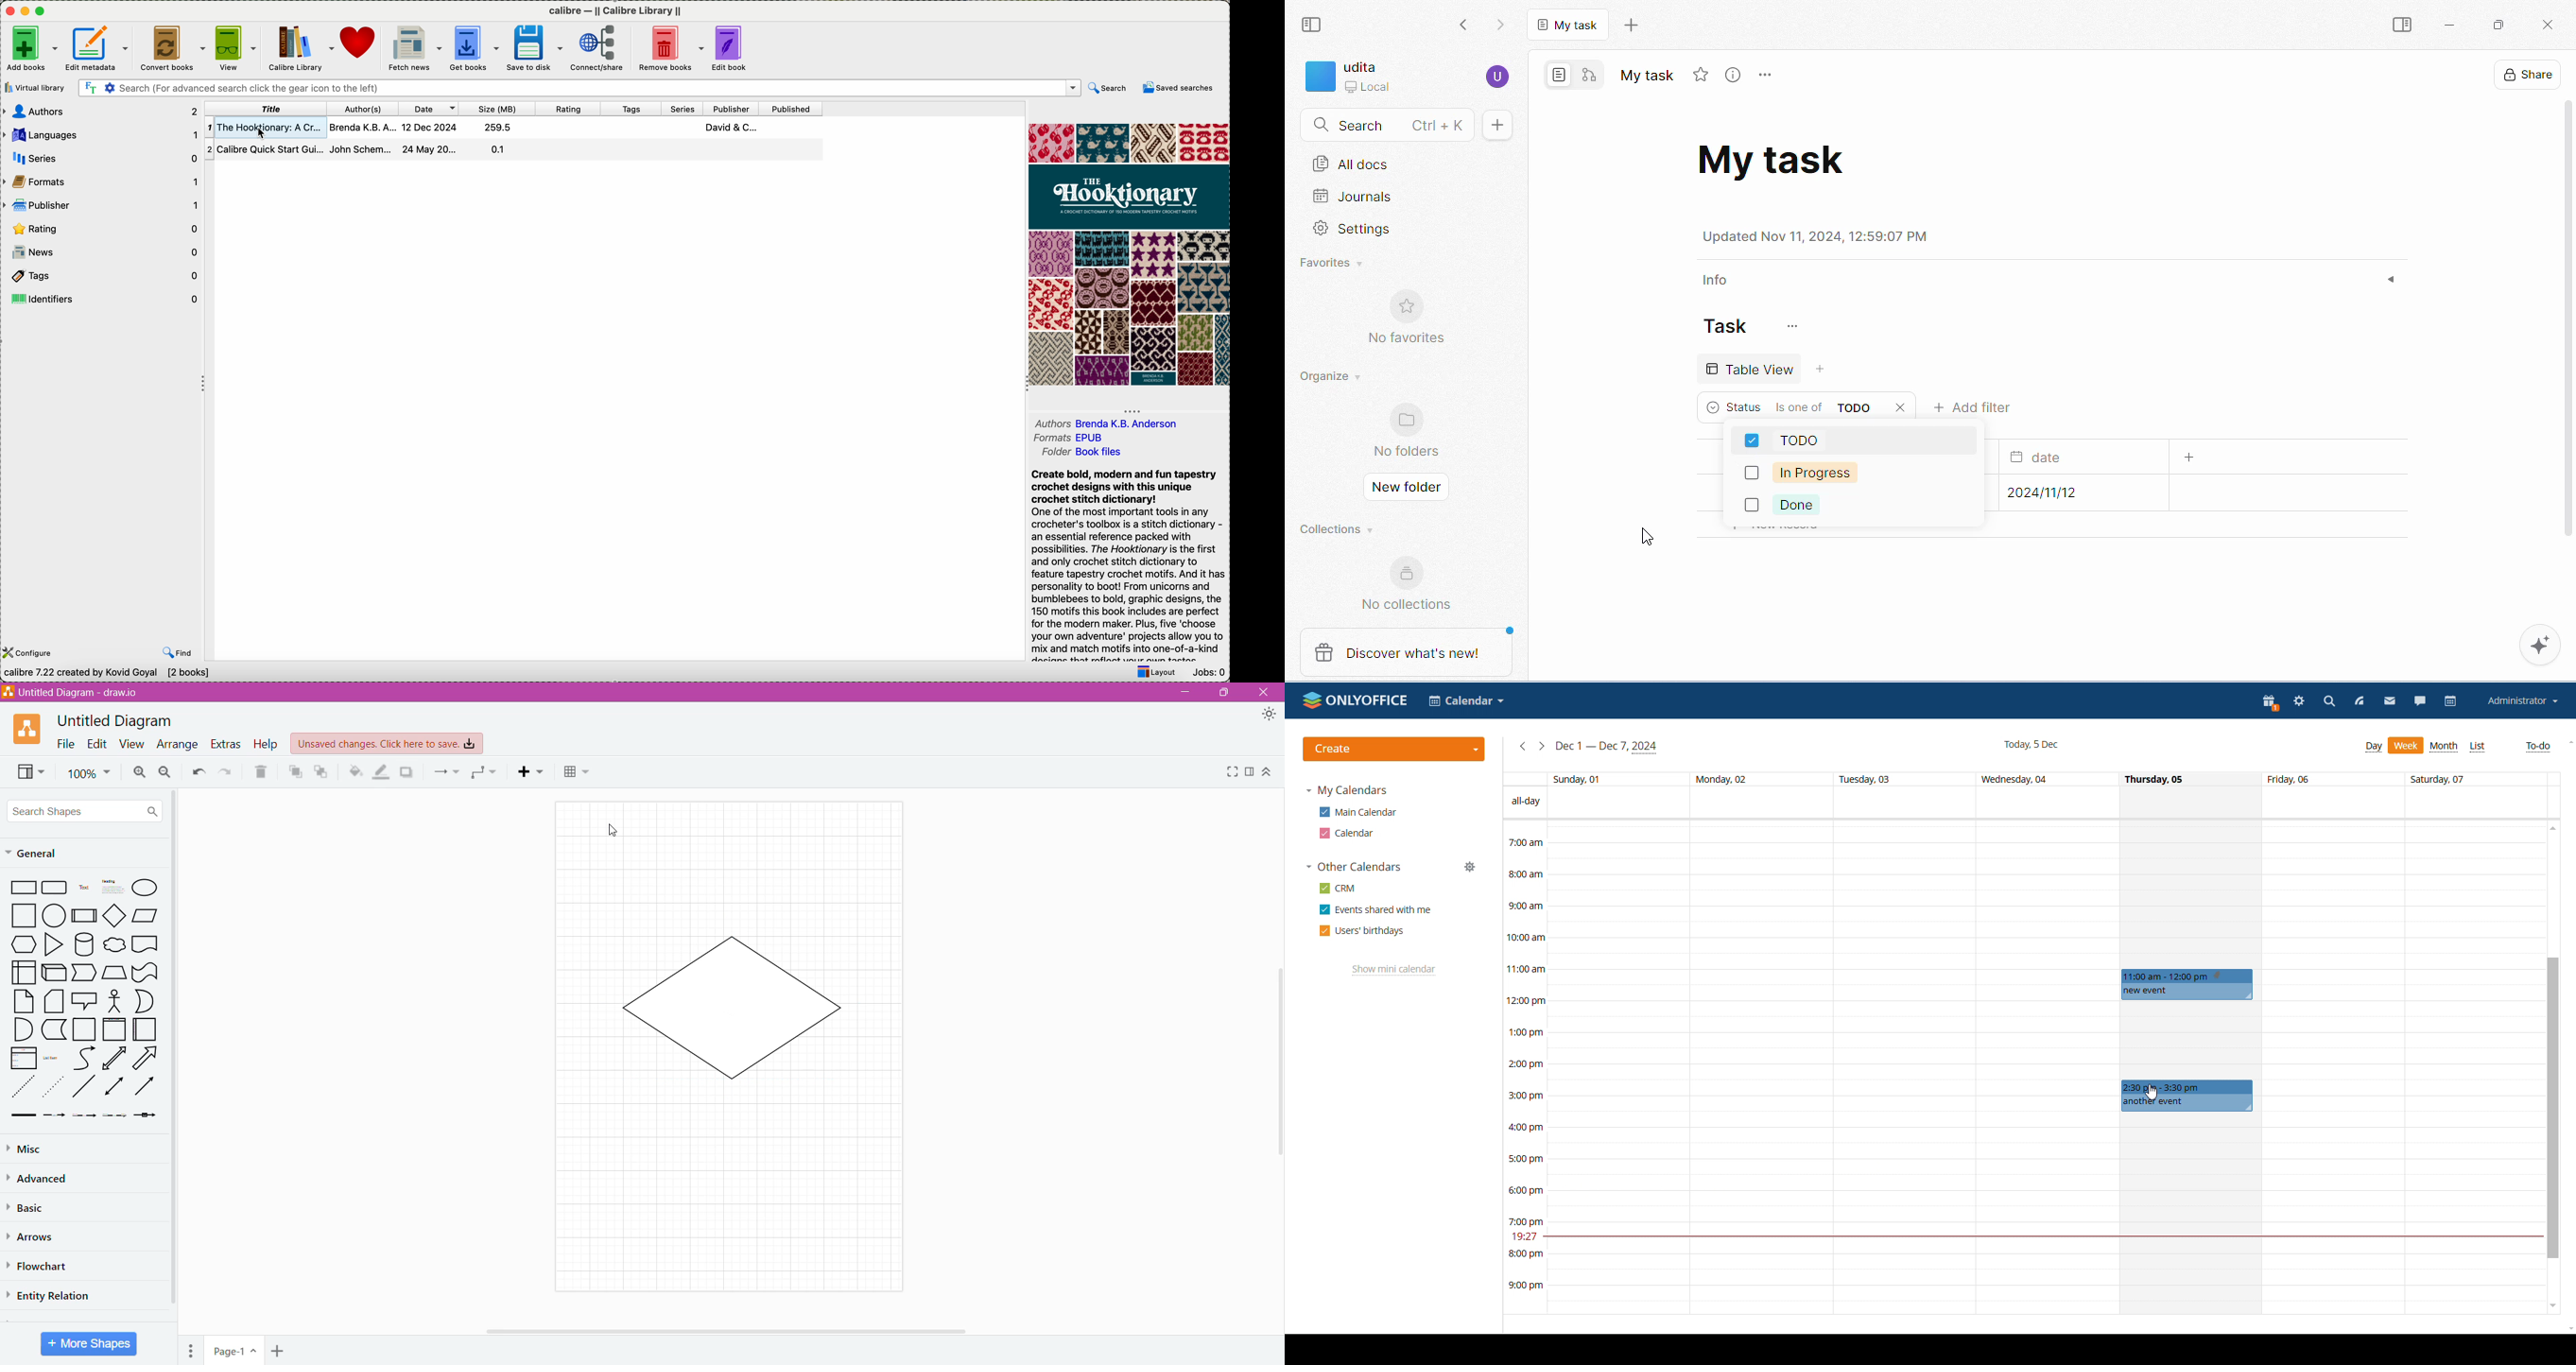 This screenshot has height=1372, width=2576. Describe the element at coordinates (2189, 1087) in the screenshot. I see `2:30am to 3:30pm` at that location.